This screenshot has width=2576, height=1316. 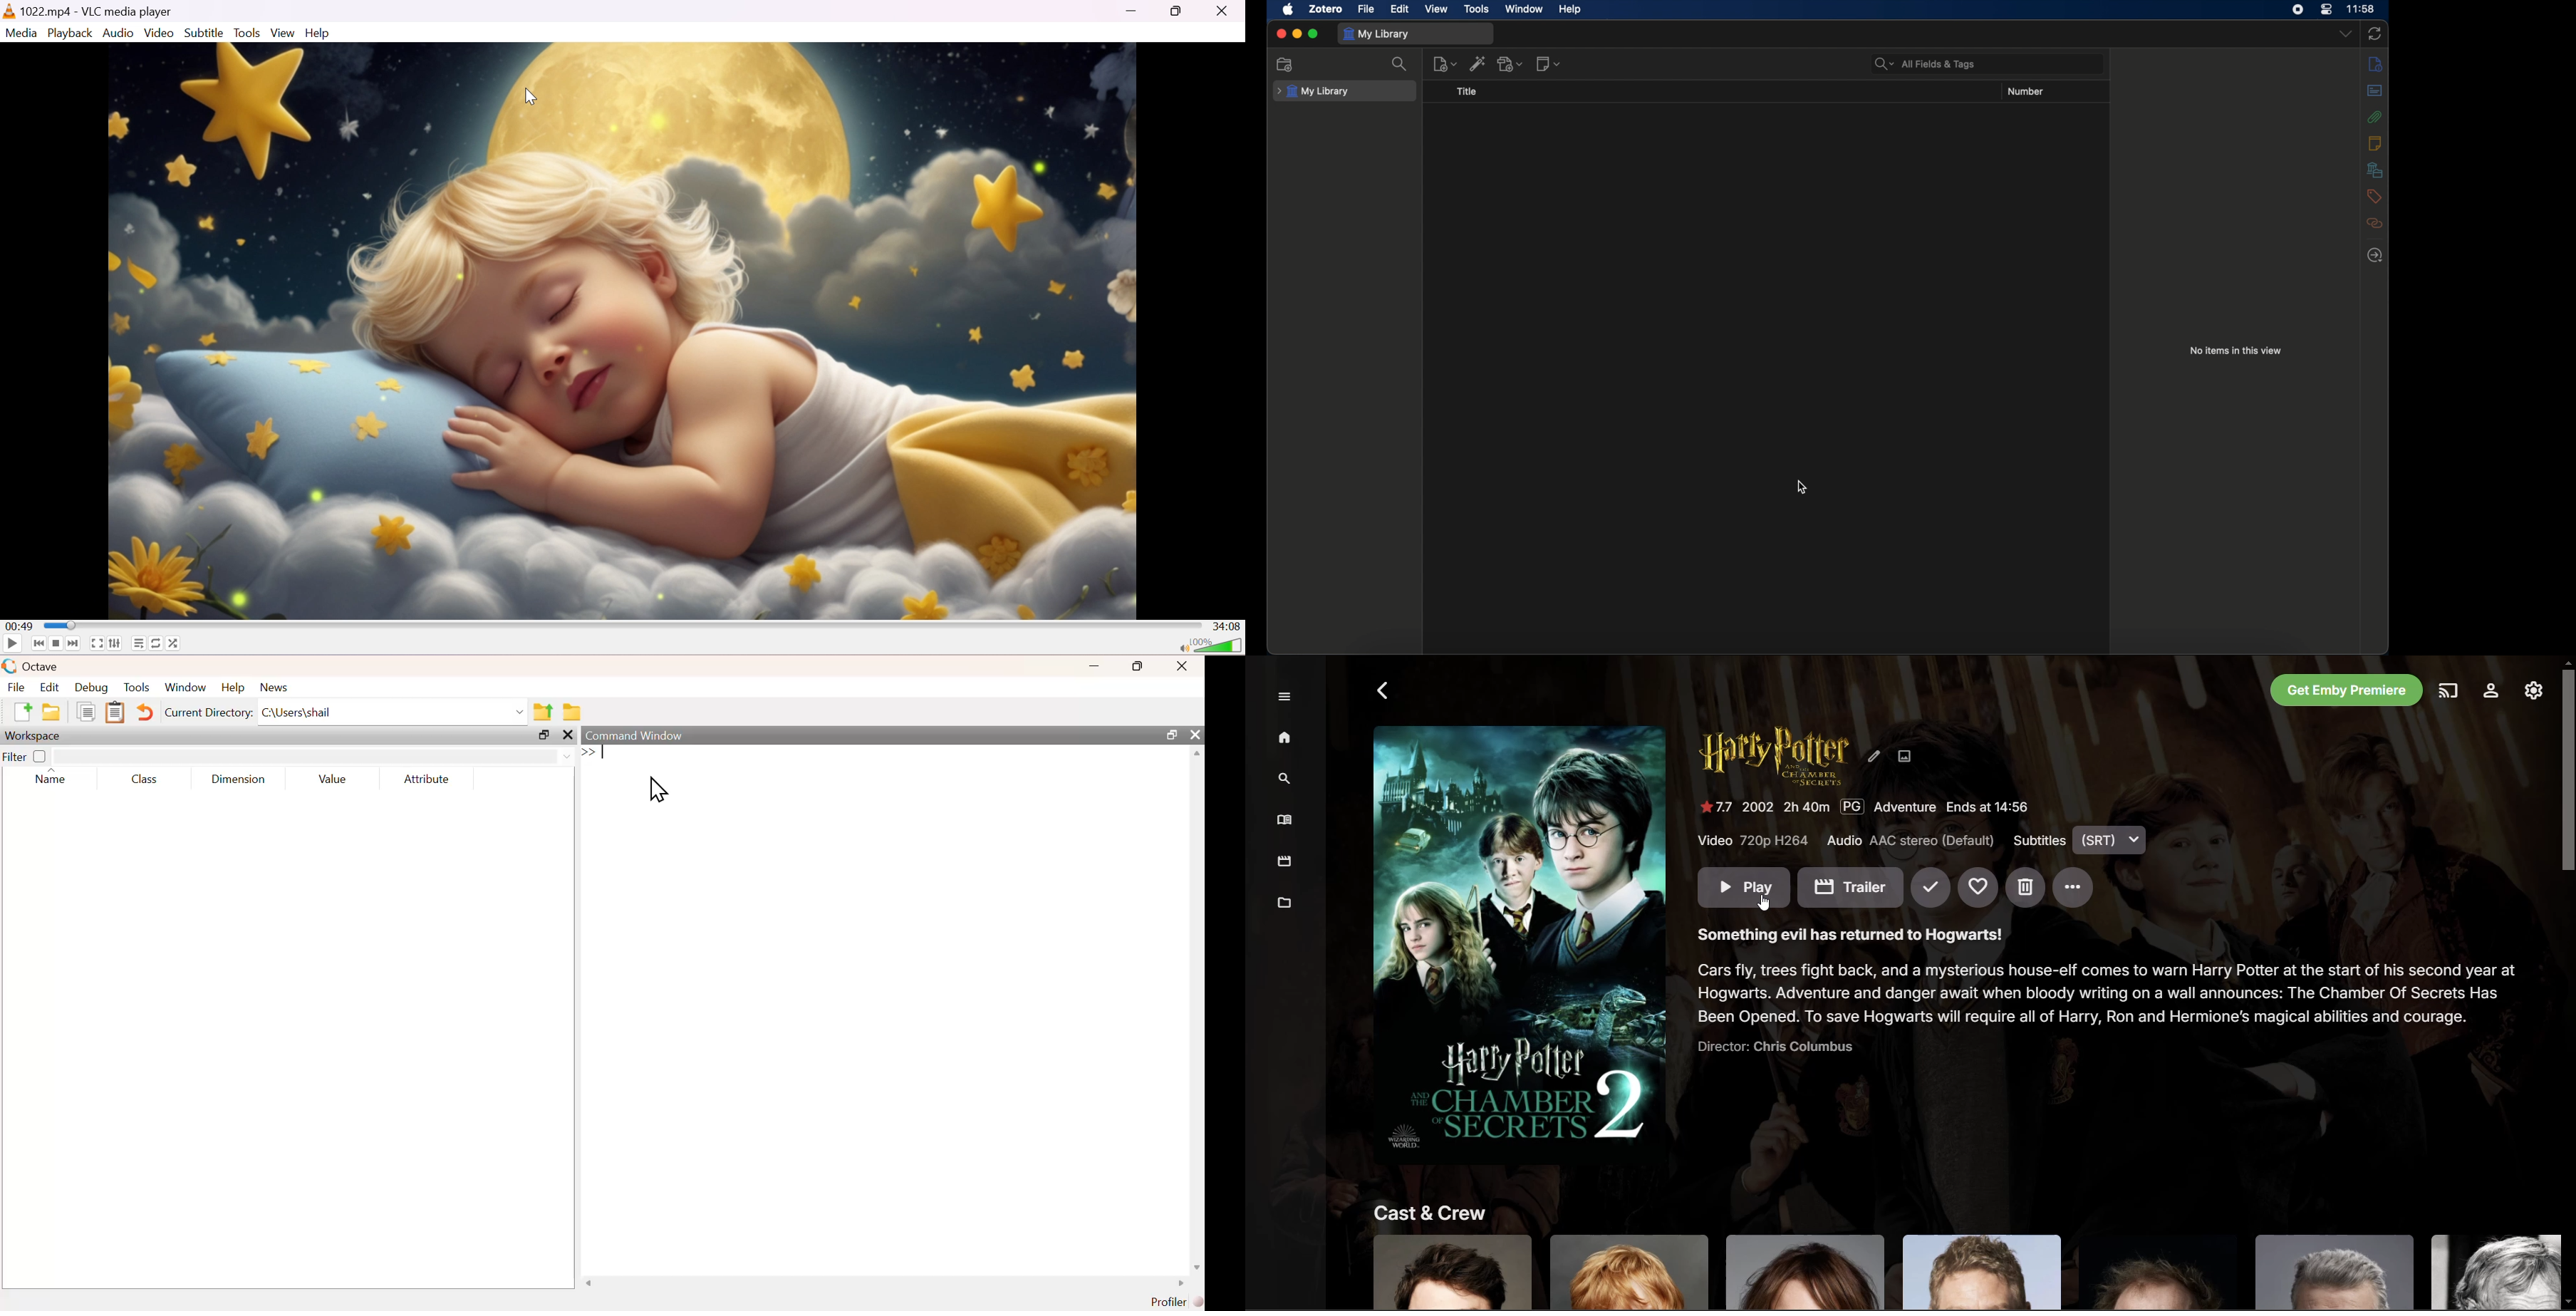 What do you see at coordinates (2361, 9) in the screenshot?
I see `time` at bounding box center [2361, 9].